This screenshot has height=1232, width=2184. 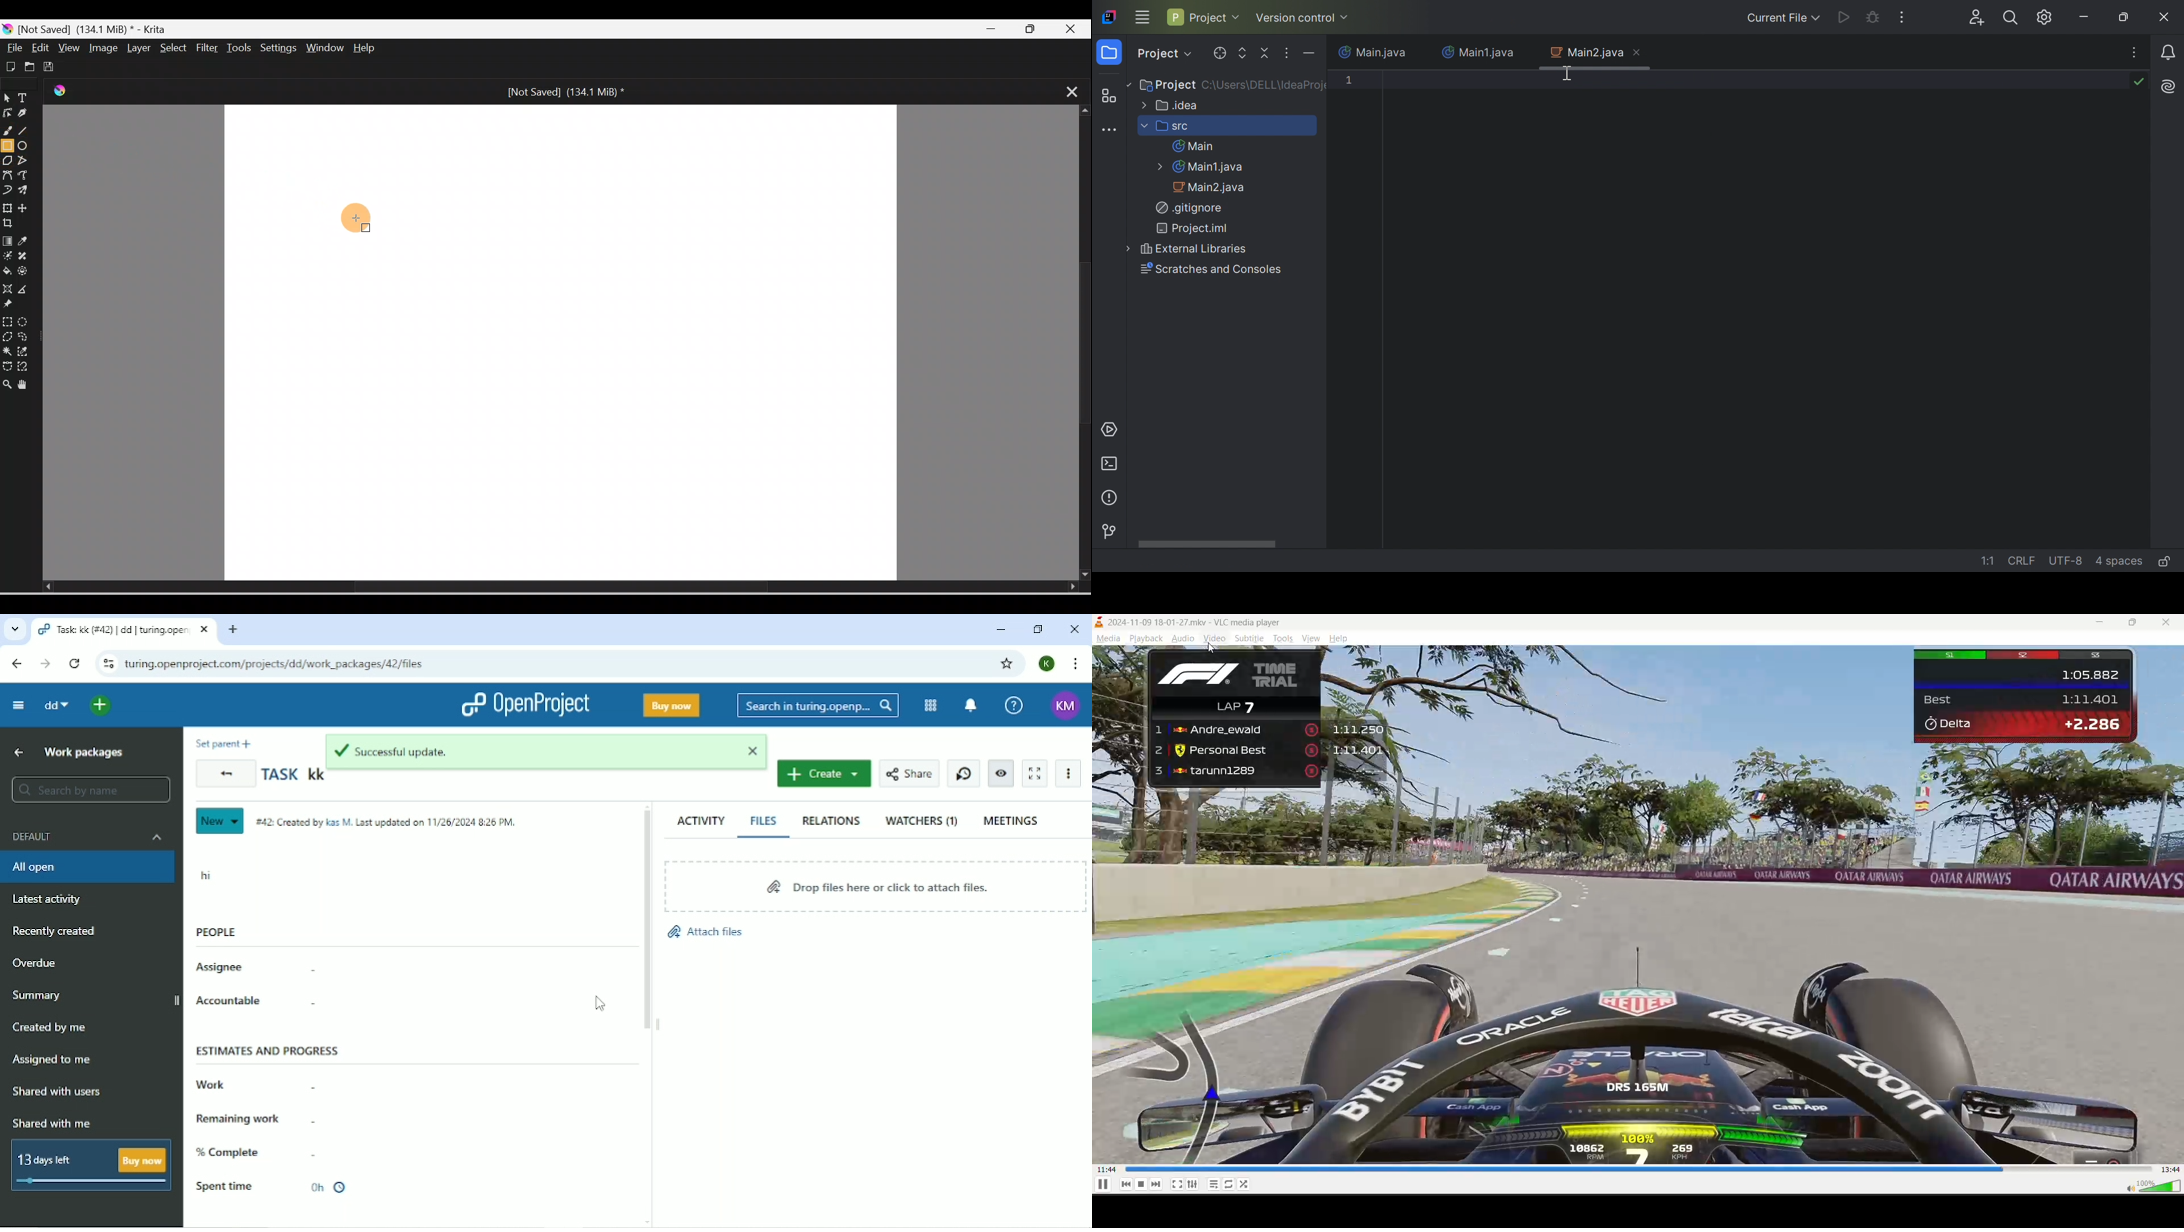 I want to click on cursor, so click(x=1213, y=649).